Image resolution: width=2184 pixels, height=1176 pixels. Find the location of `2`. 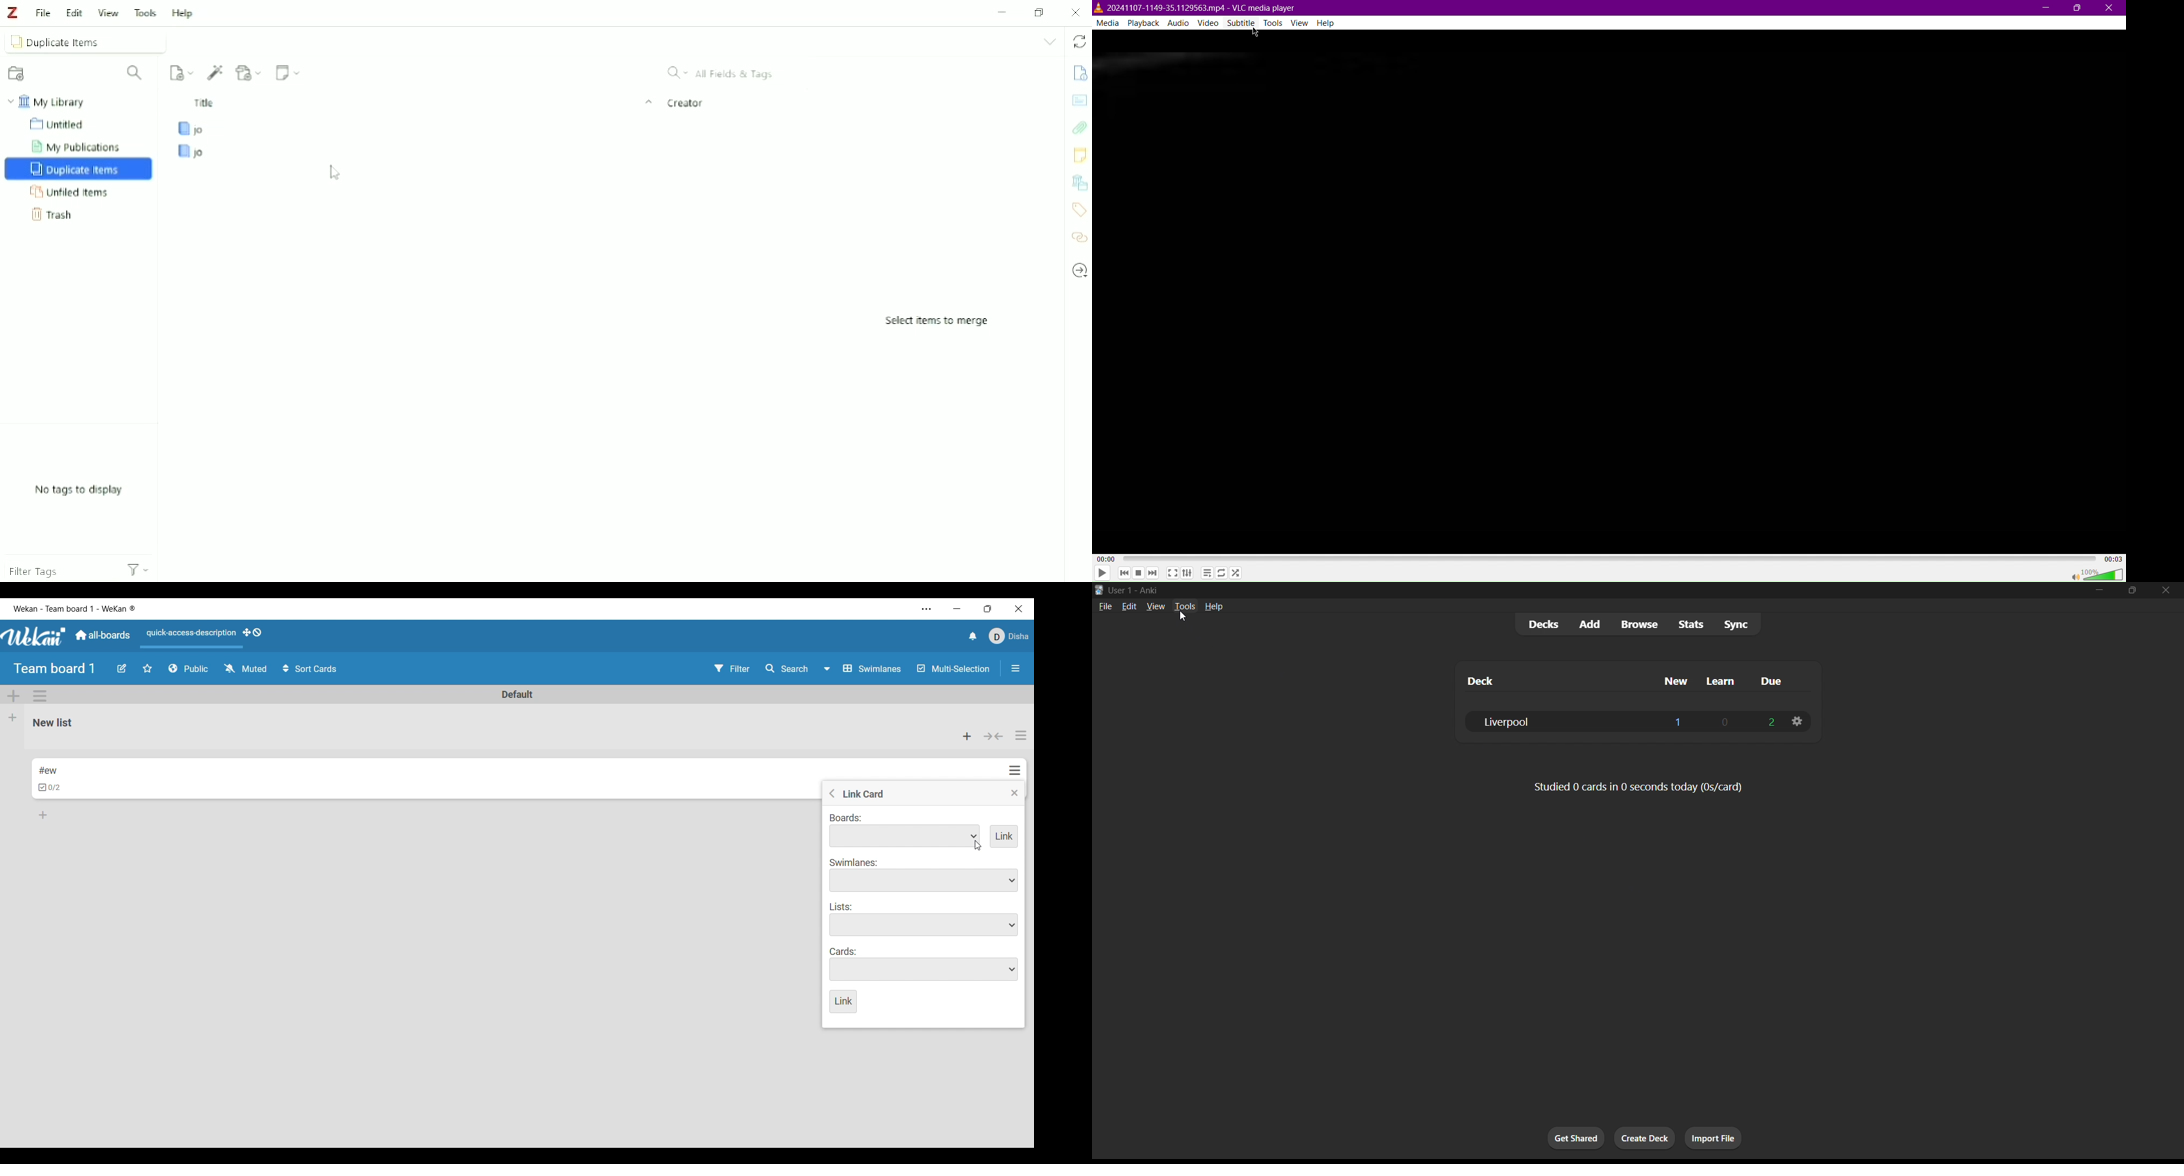

2 is located at coordinates (1768, 722).